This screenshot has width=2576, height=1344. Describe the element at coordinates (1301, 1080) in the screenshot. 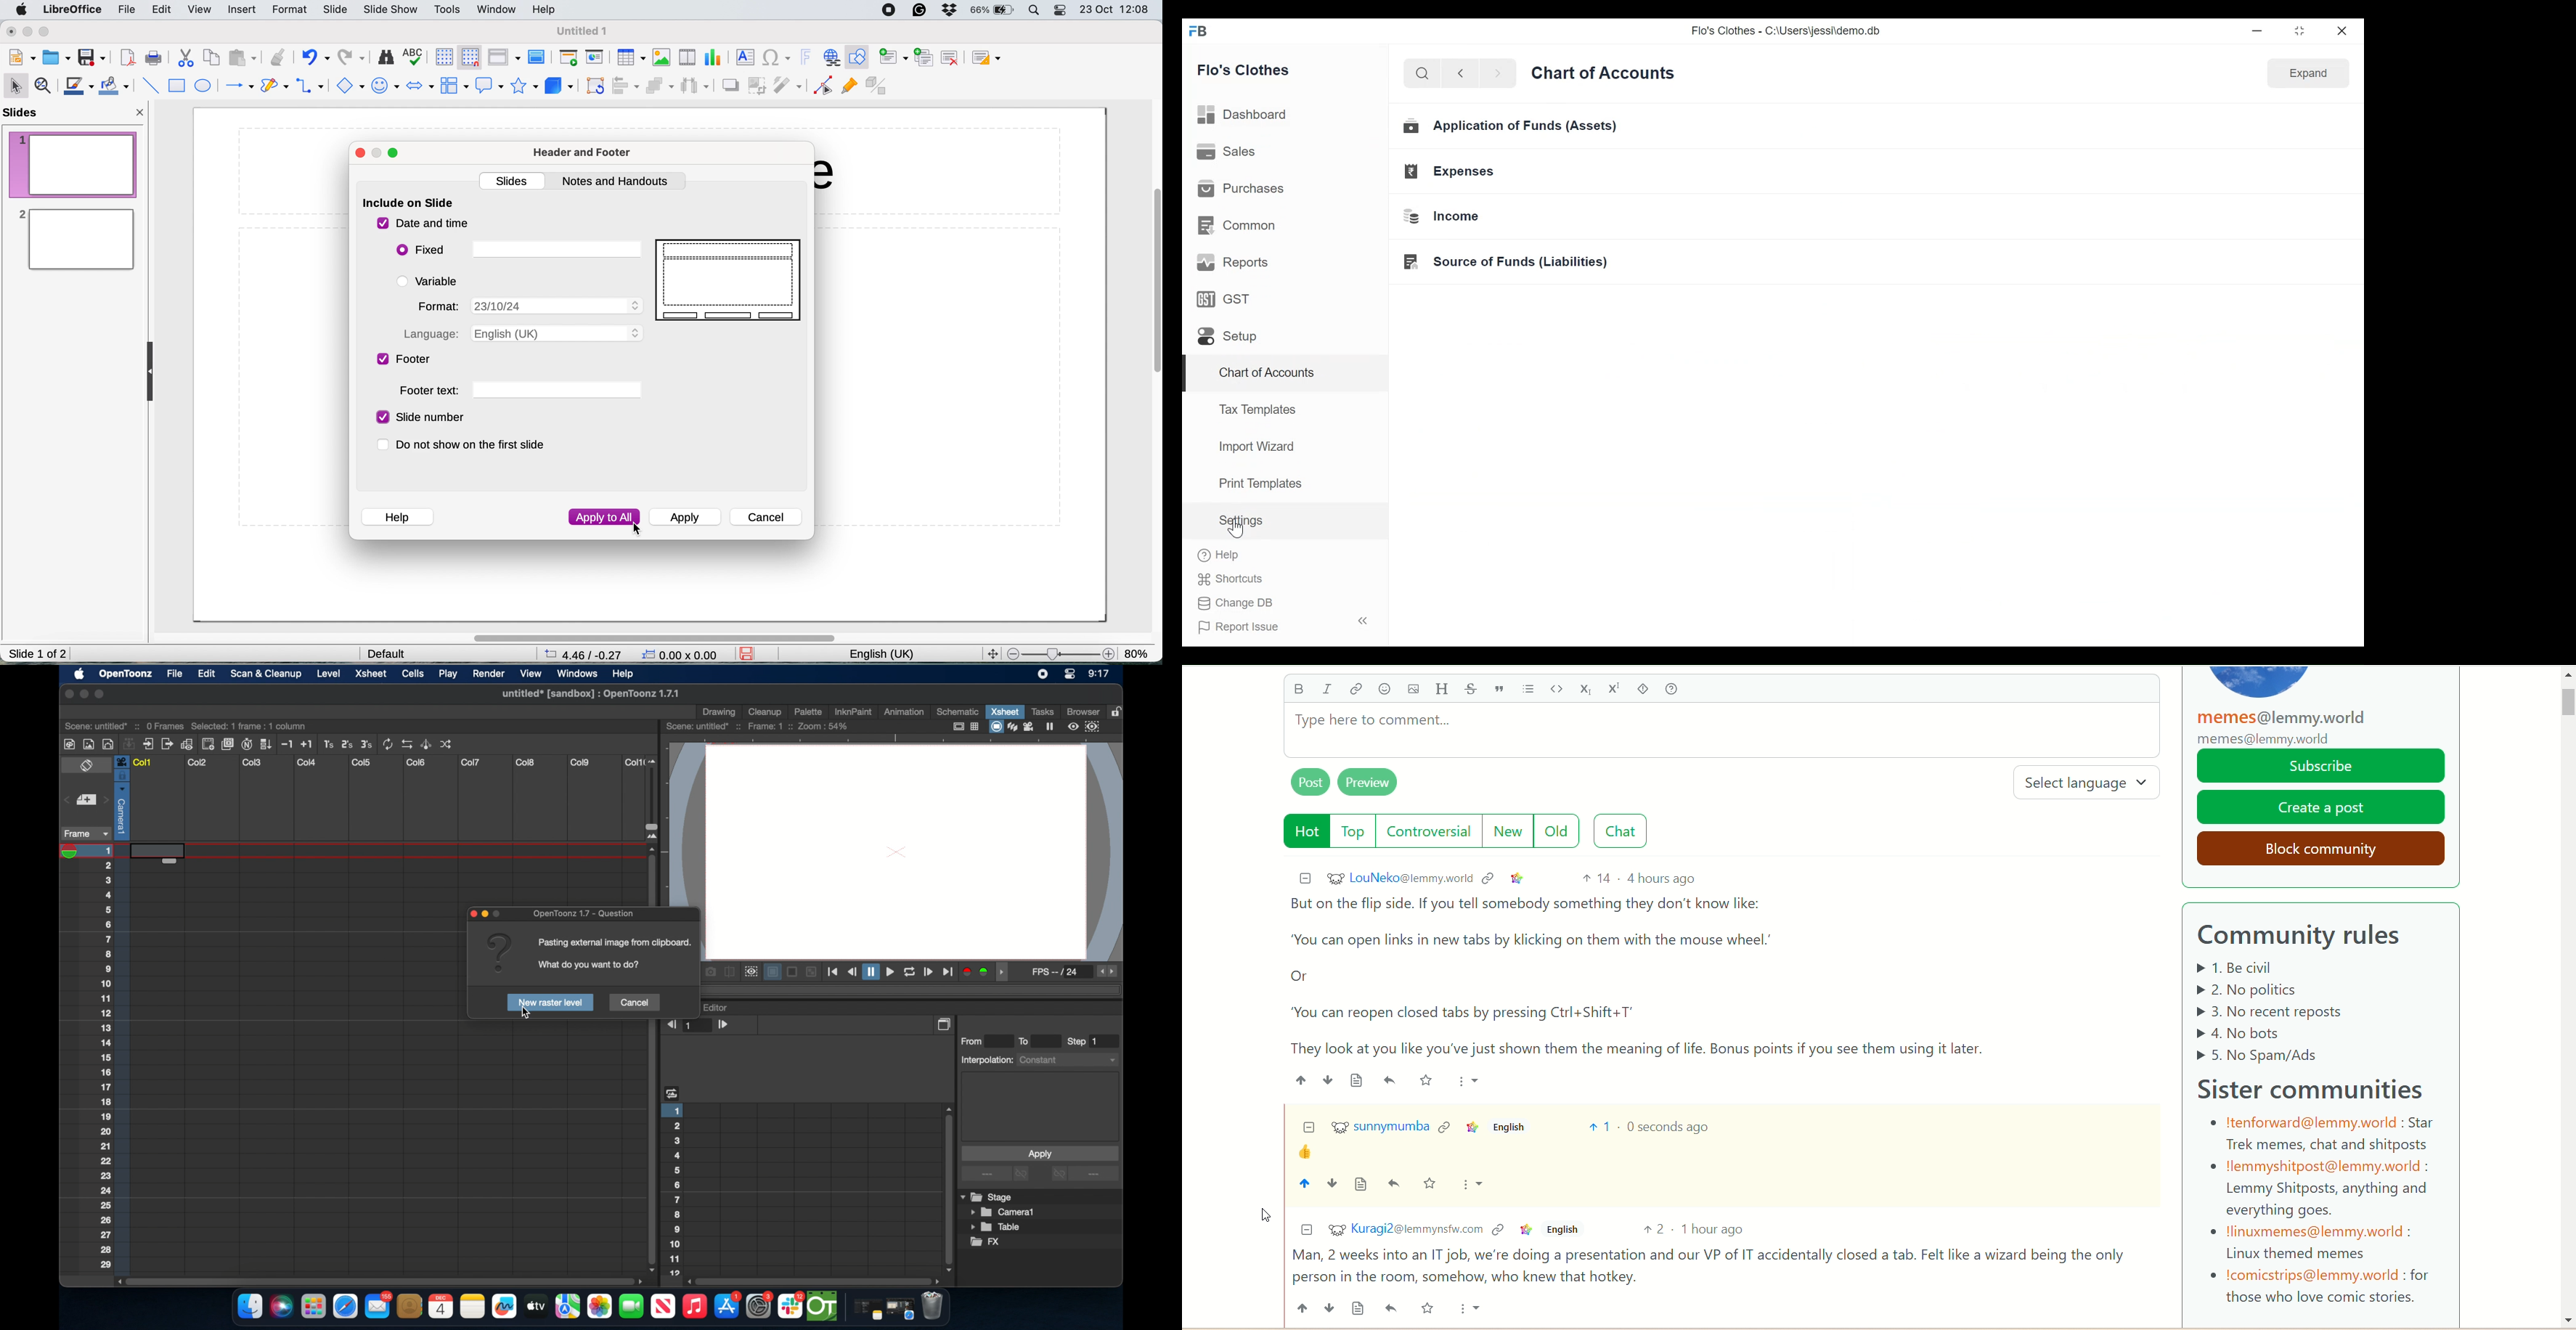

I see `upvote` at that location.